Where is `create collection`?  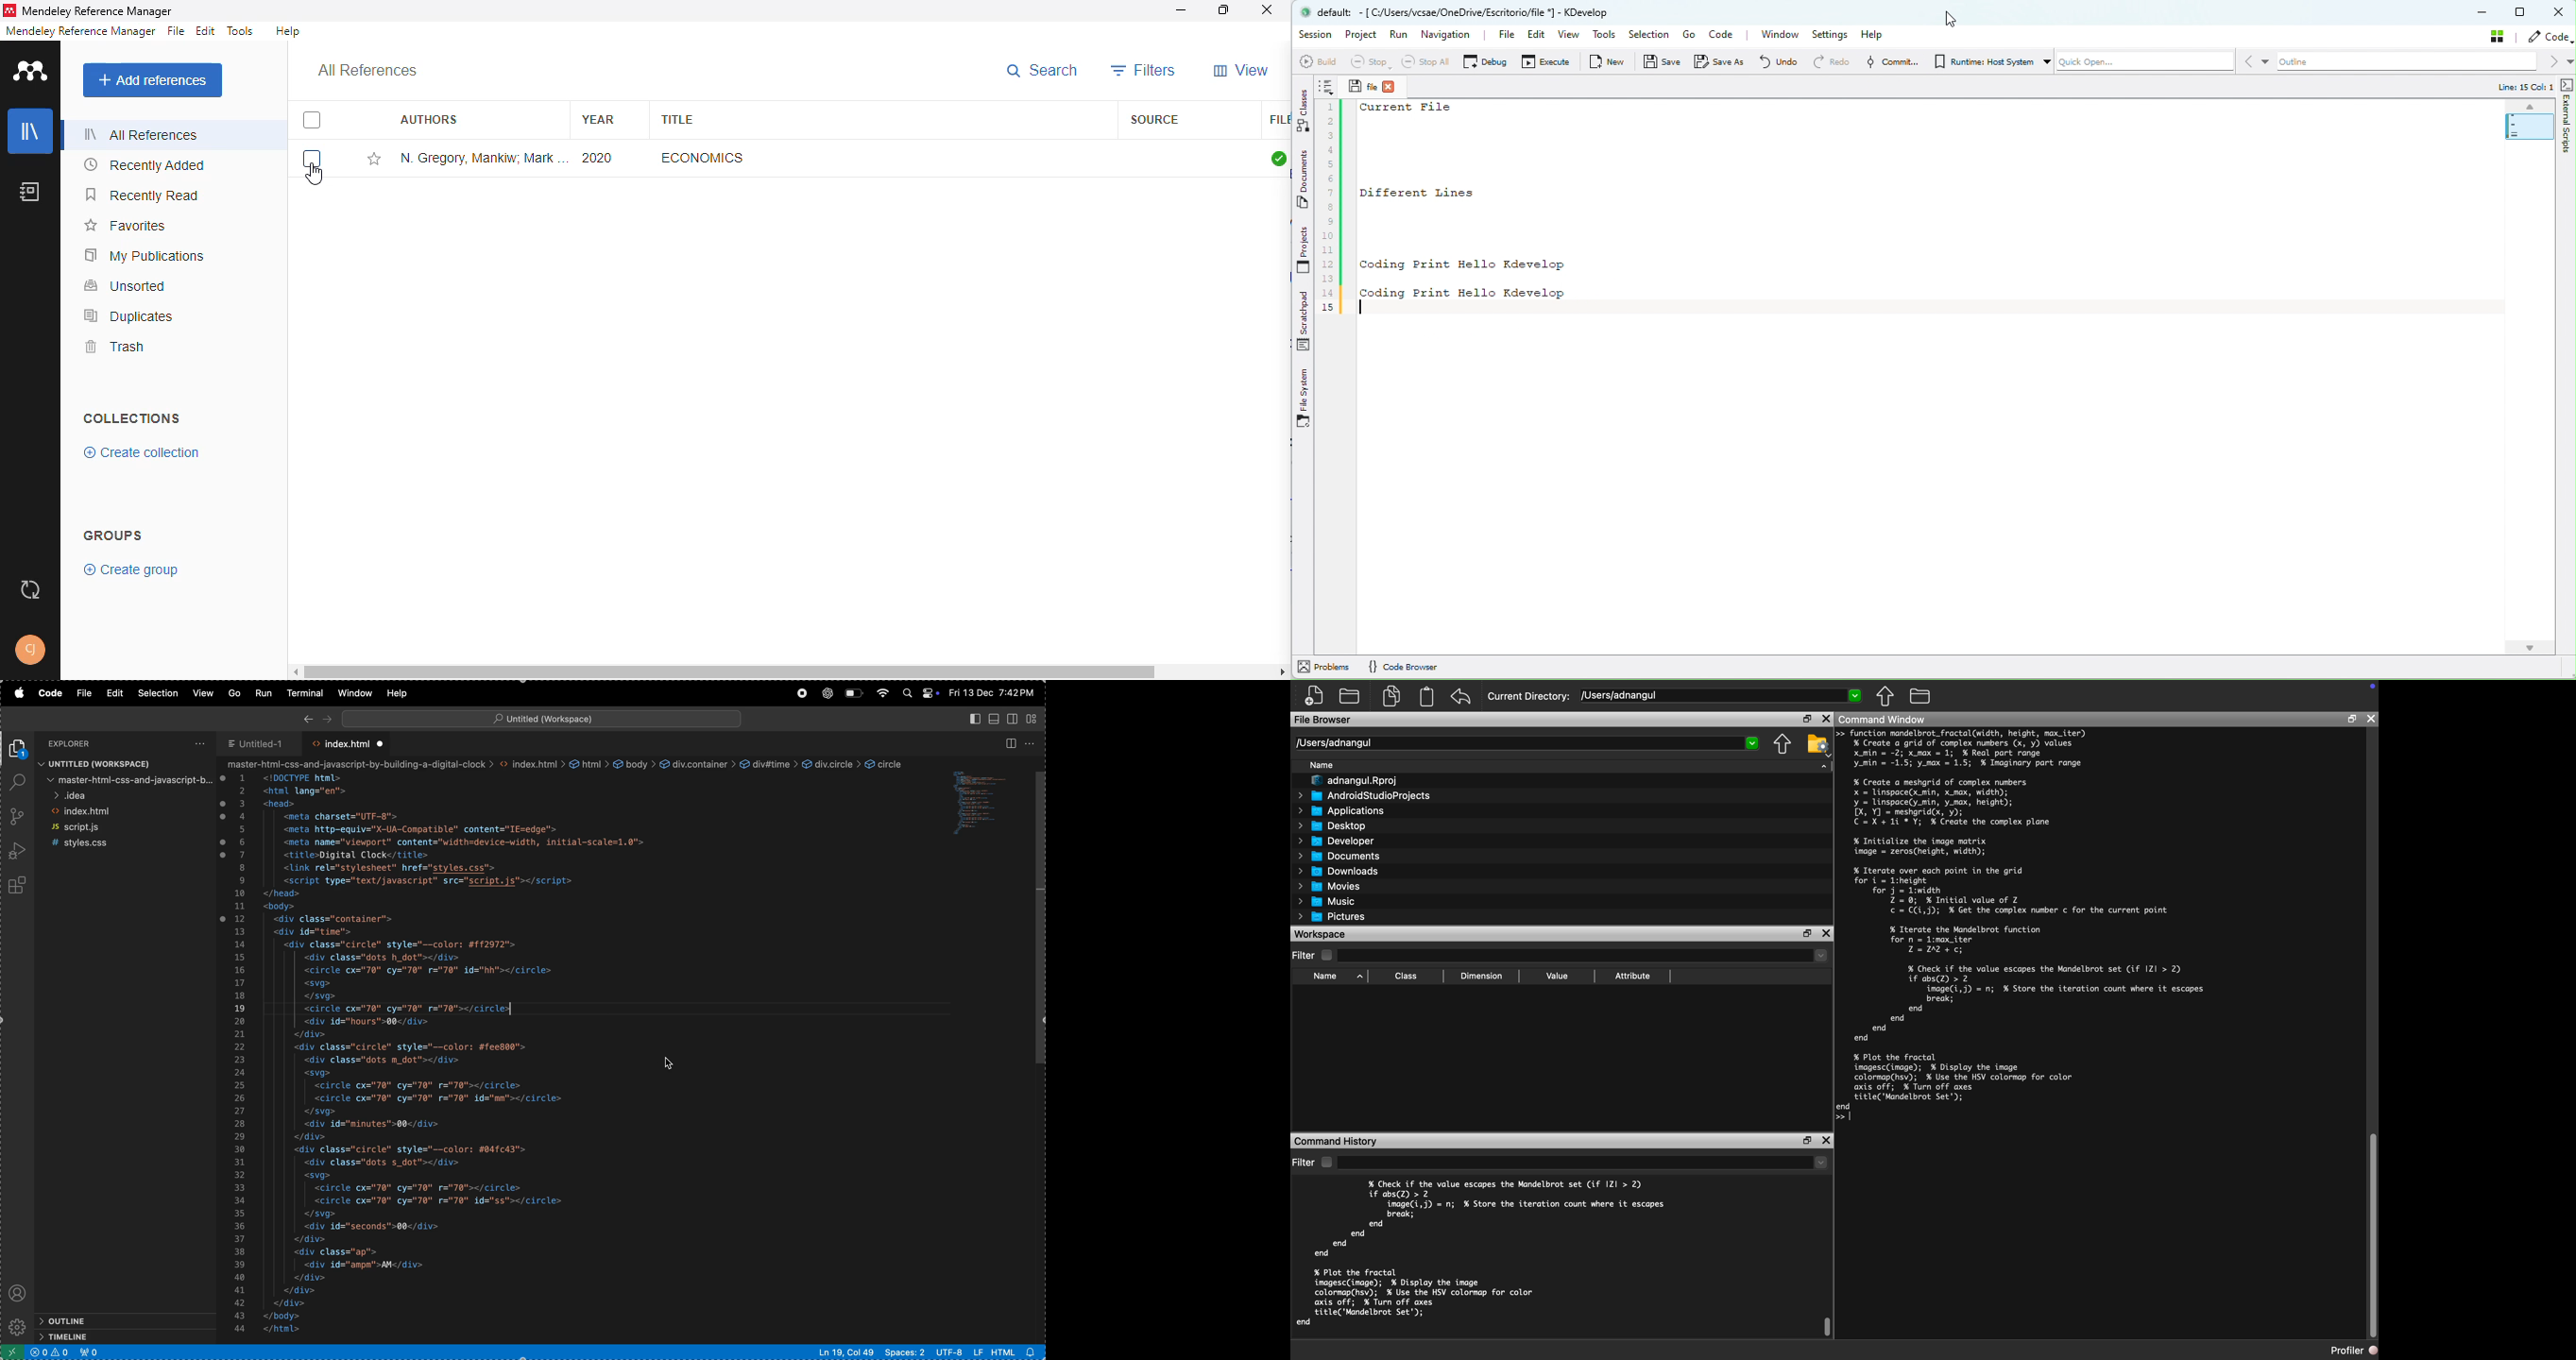
create collection is located at coordinates (143, 452).